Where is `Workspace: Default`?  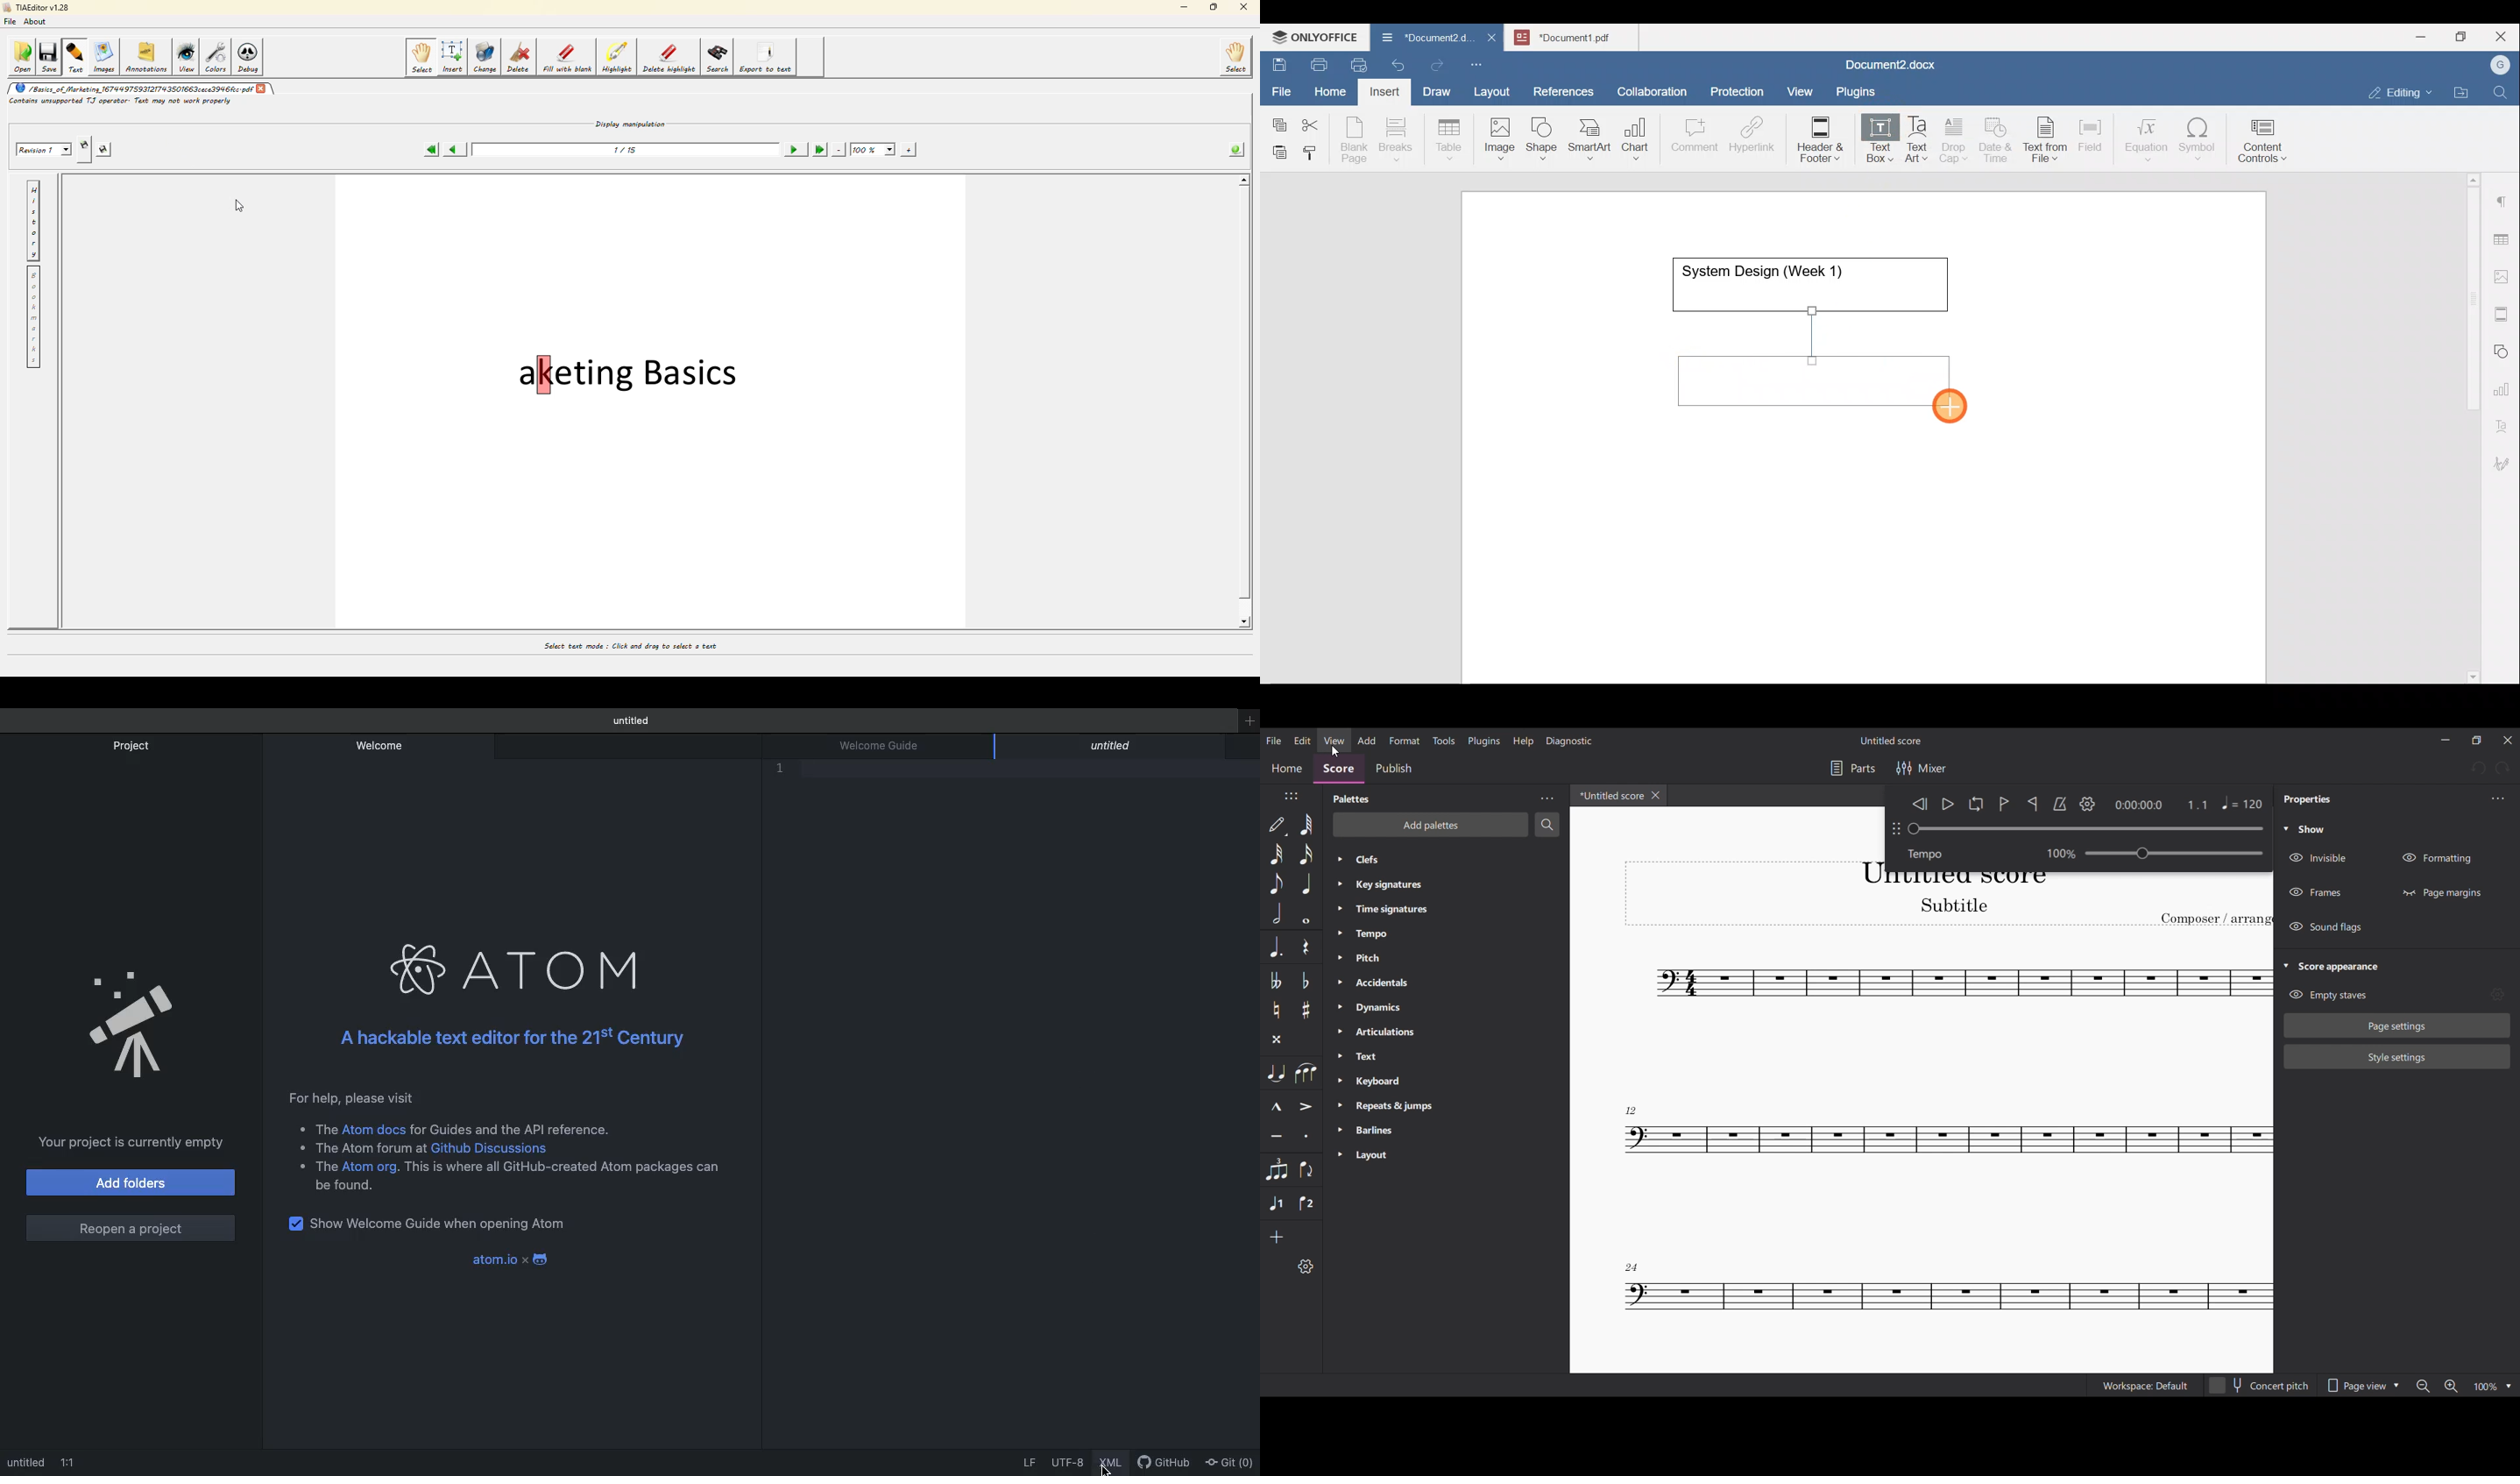 Workspace: Default is located at coordinates (2145, 1386).